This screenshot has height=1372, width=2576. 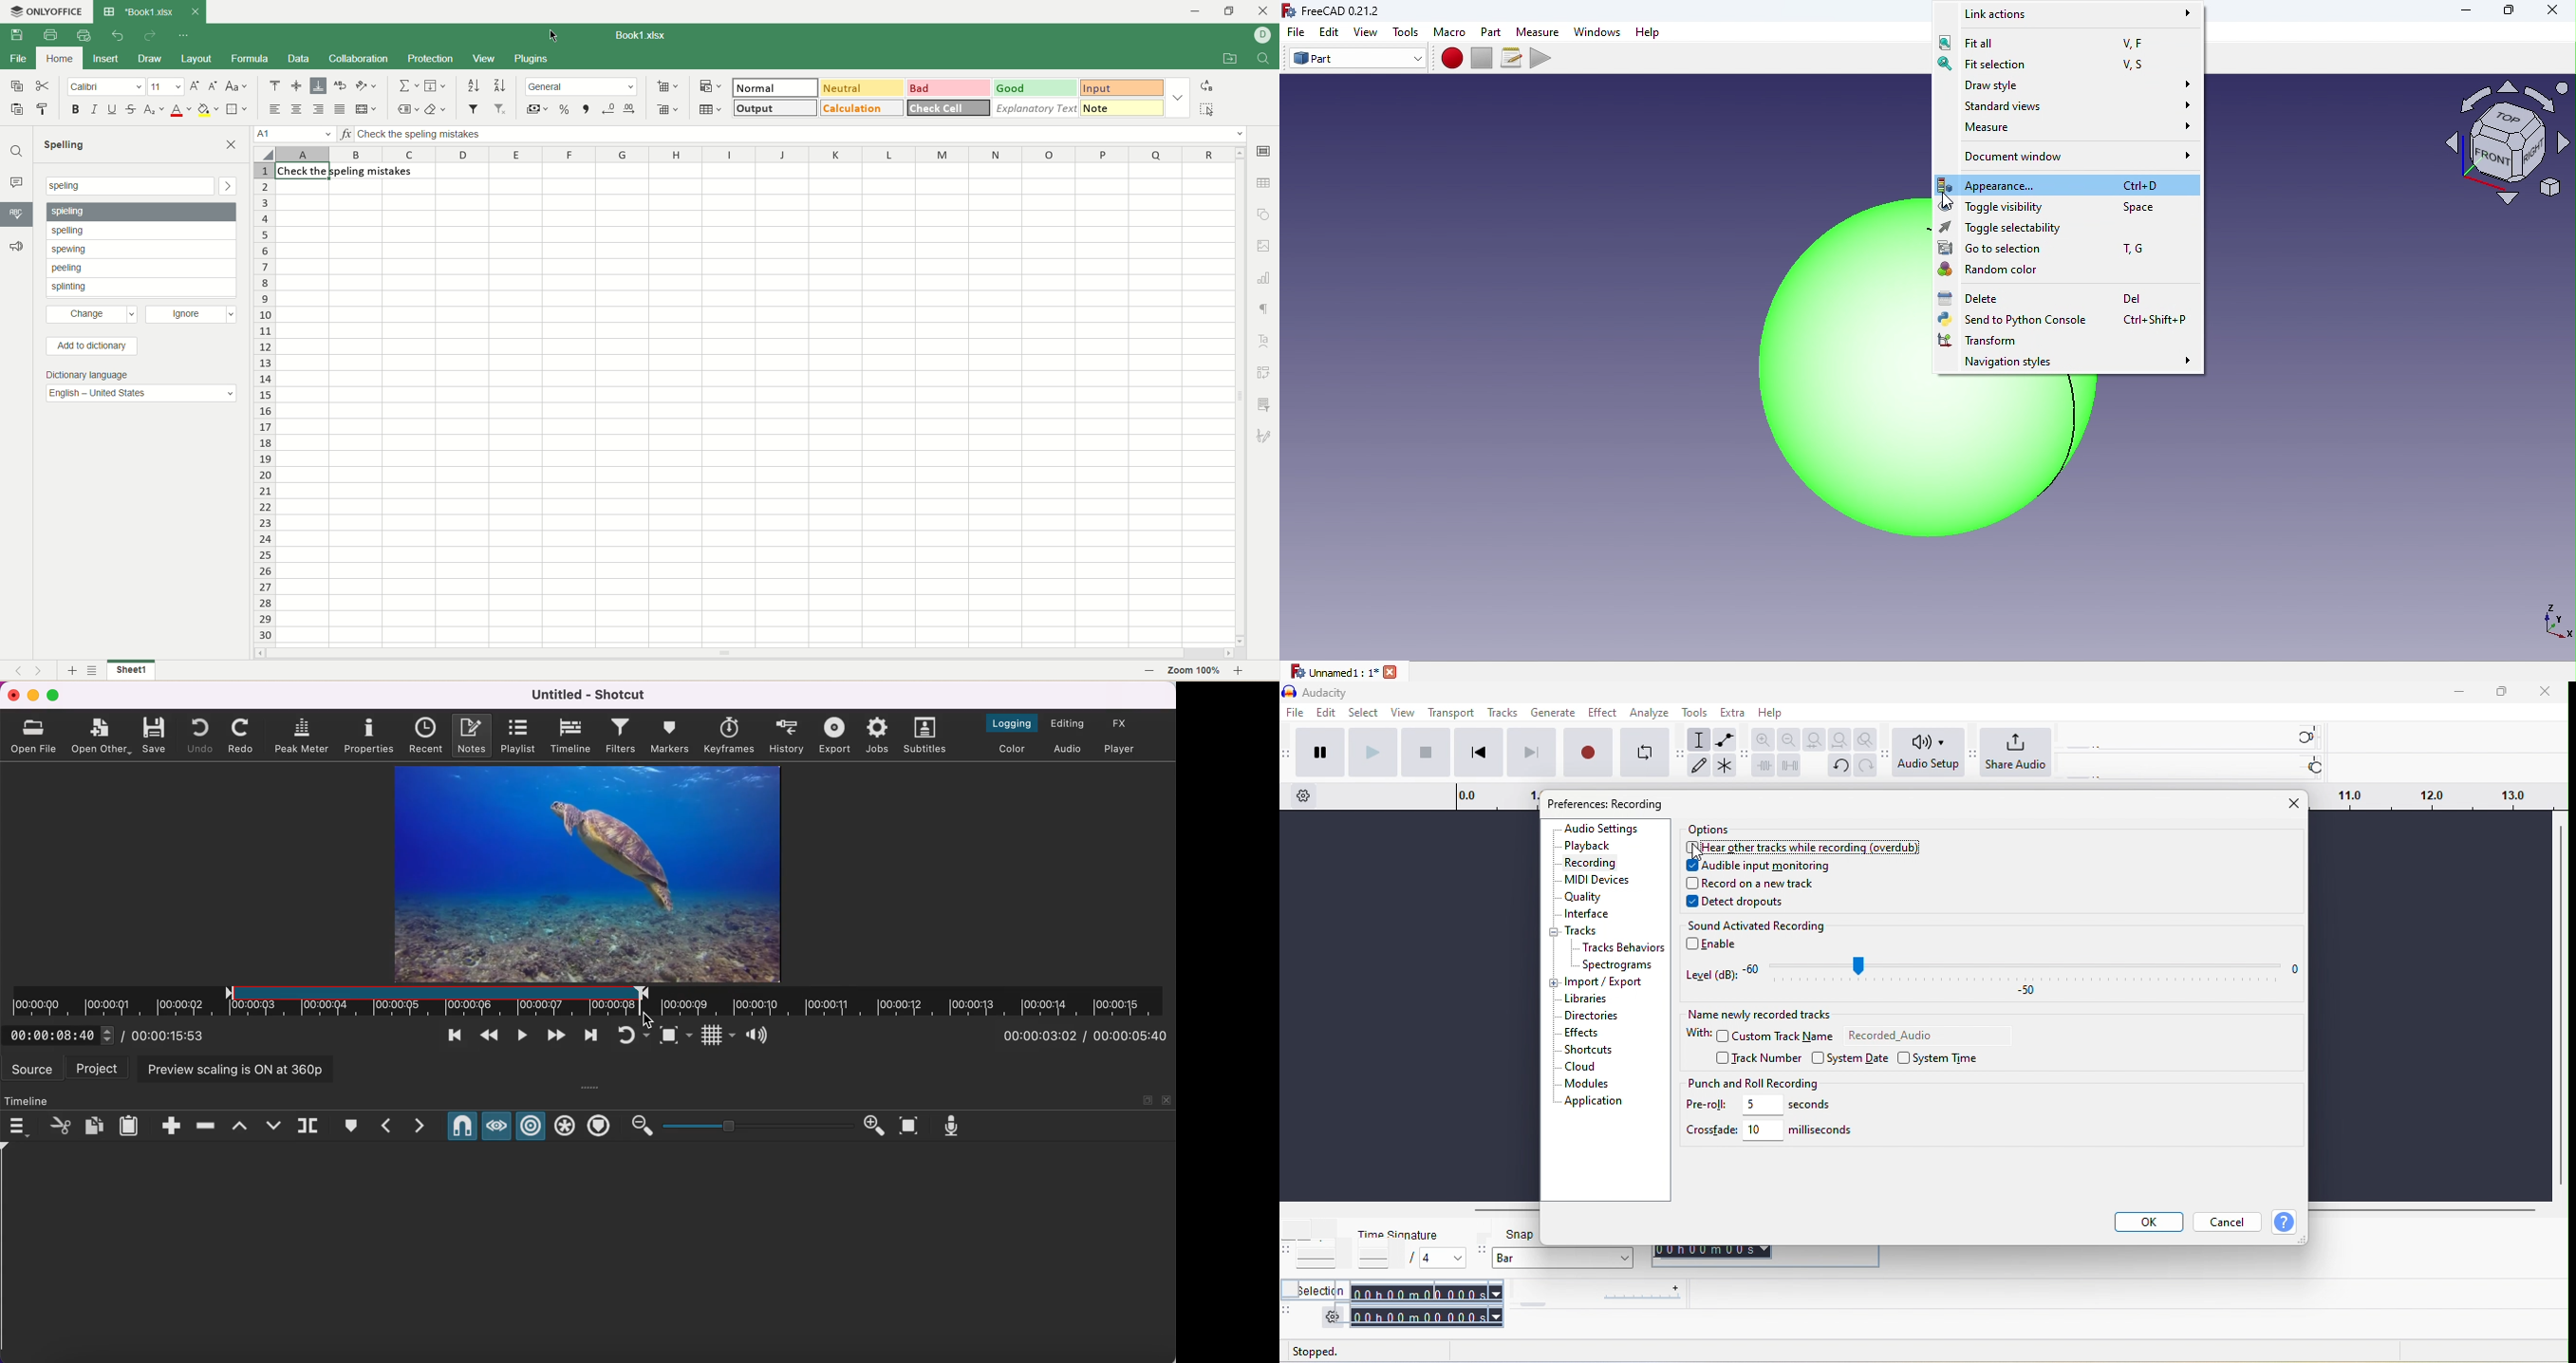 What do you see at coordinates (1133, 1037) in the screenshot?
I see `total duration` at bounding box center [1133, 1037].